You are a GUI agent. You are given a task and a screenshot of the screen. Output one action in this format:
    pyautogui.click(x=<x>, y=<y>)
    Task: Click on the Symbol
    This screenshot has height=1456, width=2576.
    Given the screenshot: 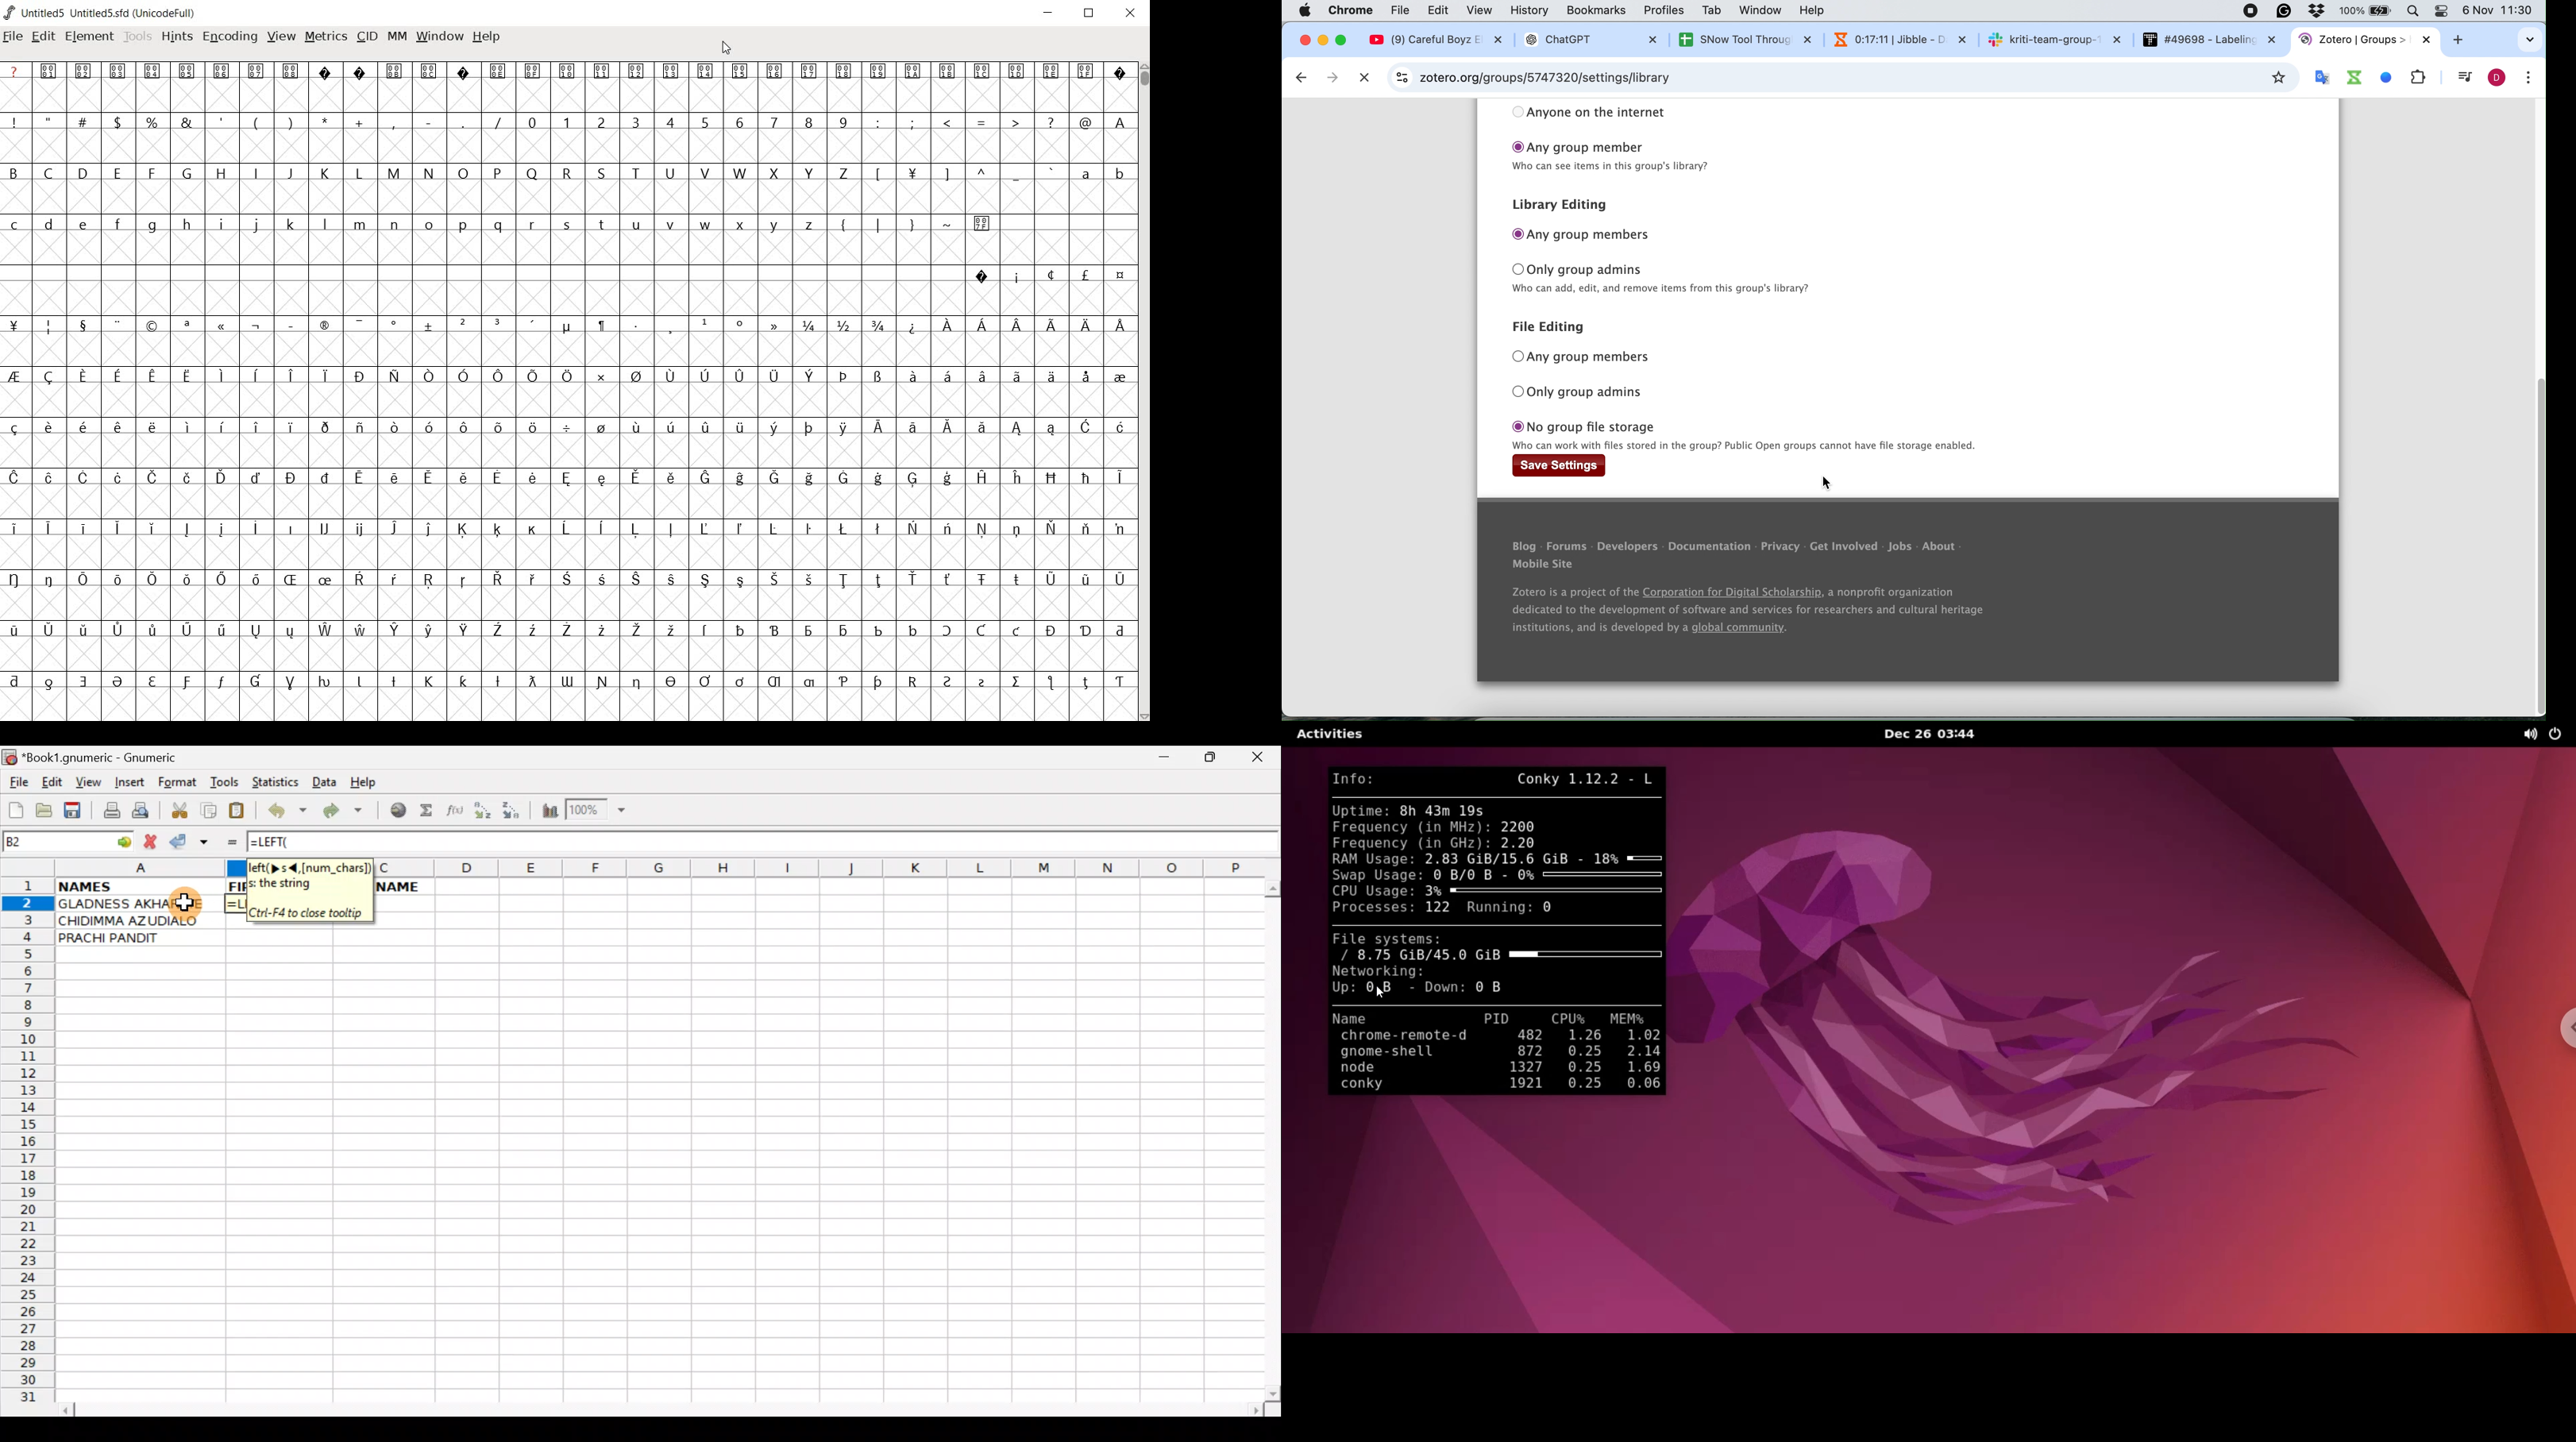 What is the action you would take?
    pyautogui.click(x=670, y=682)
    